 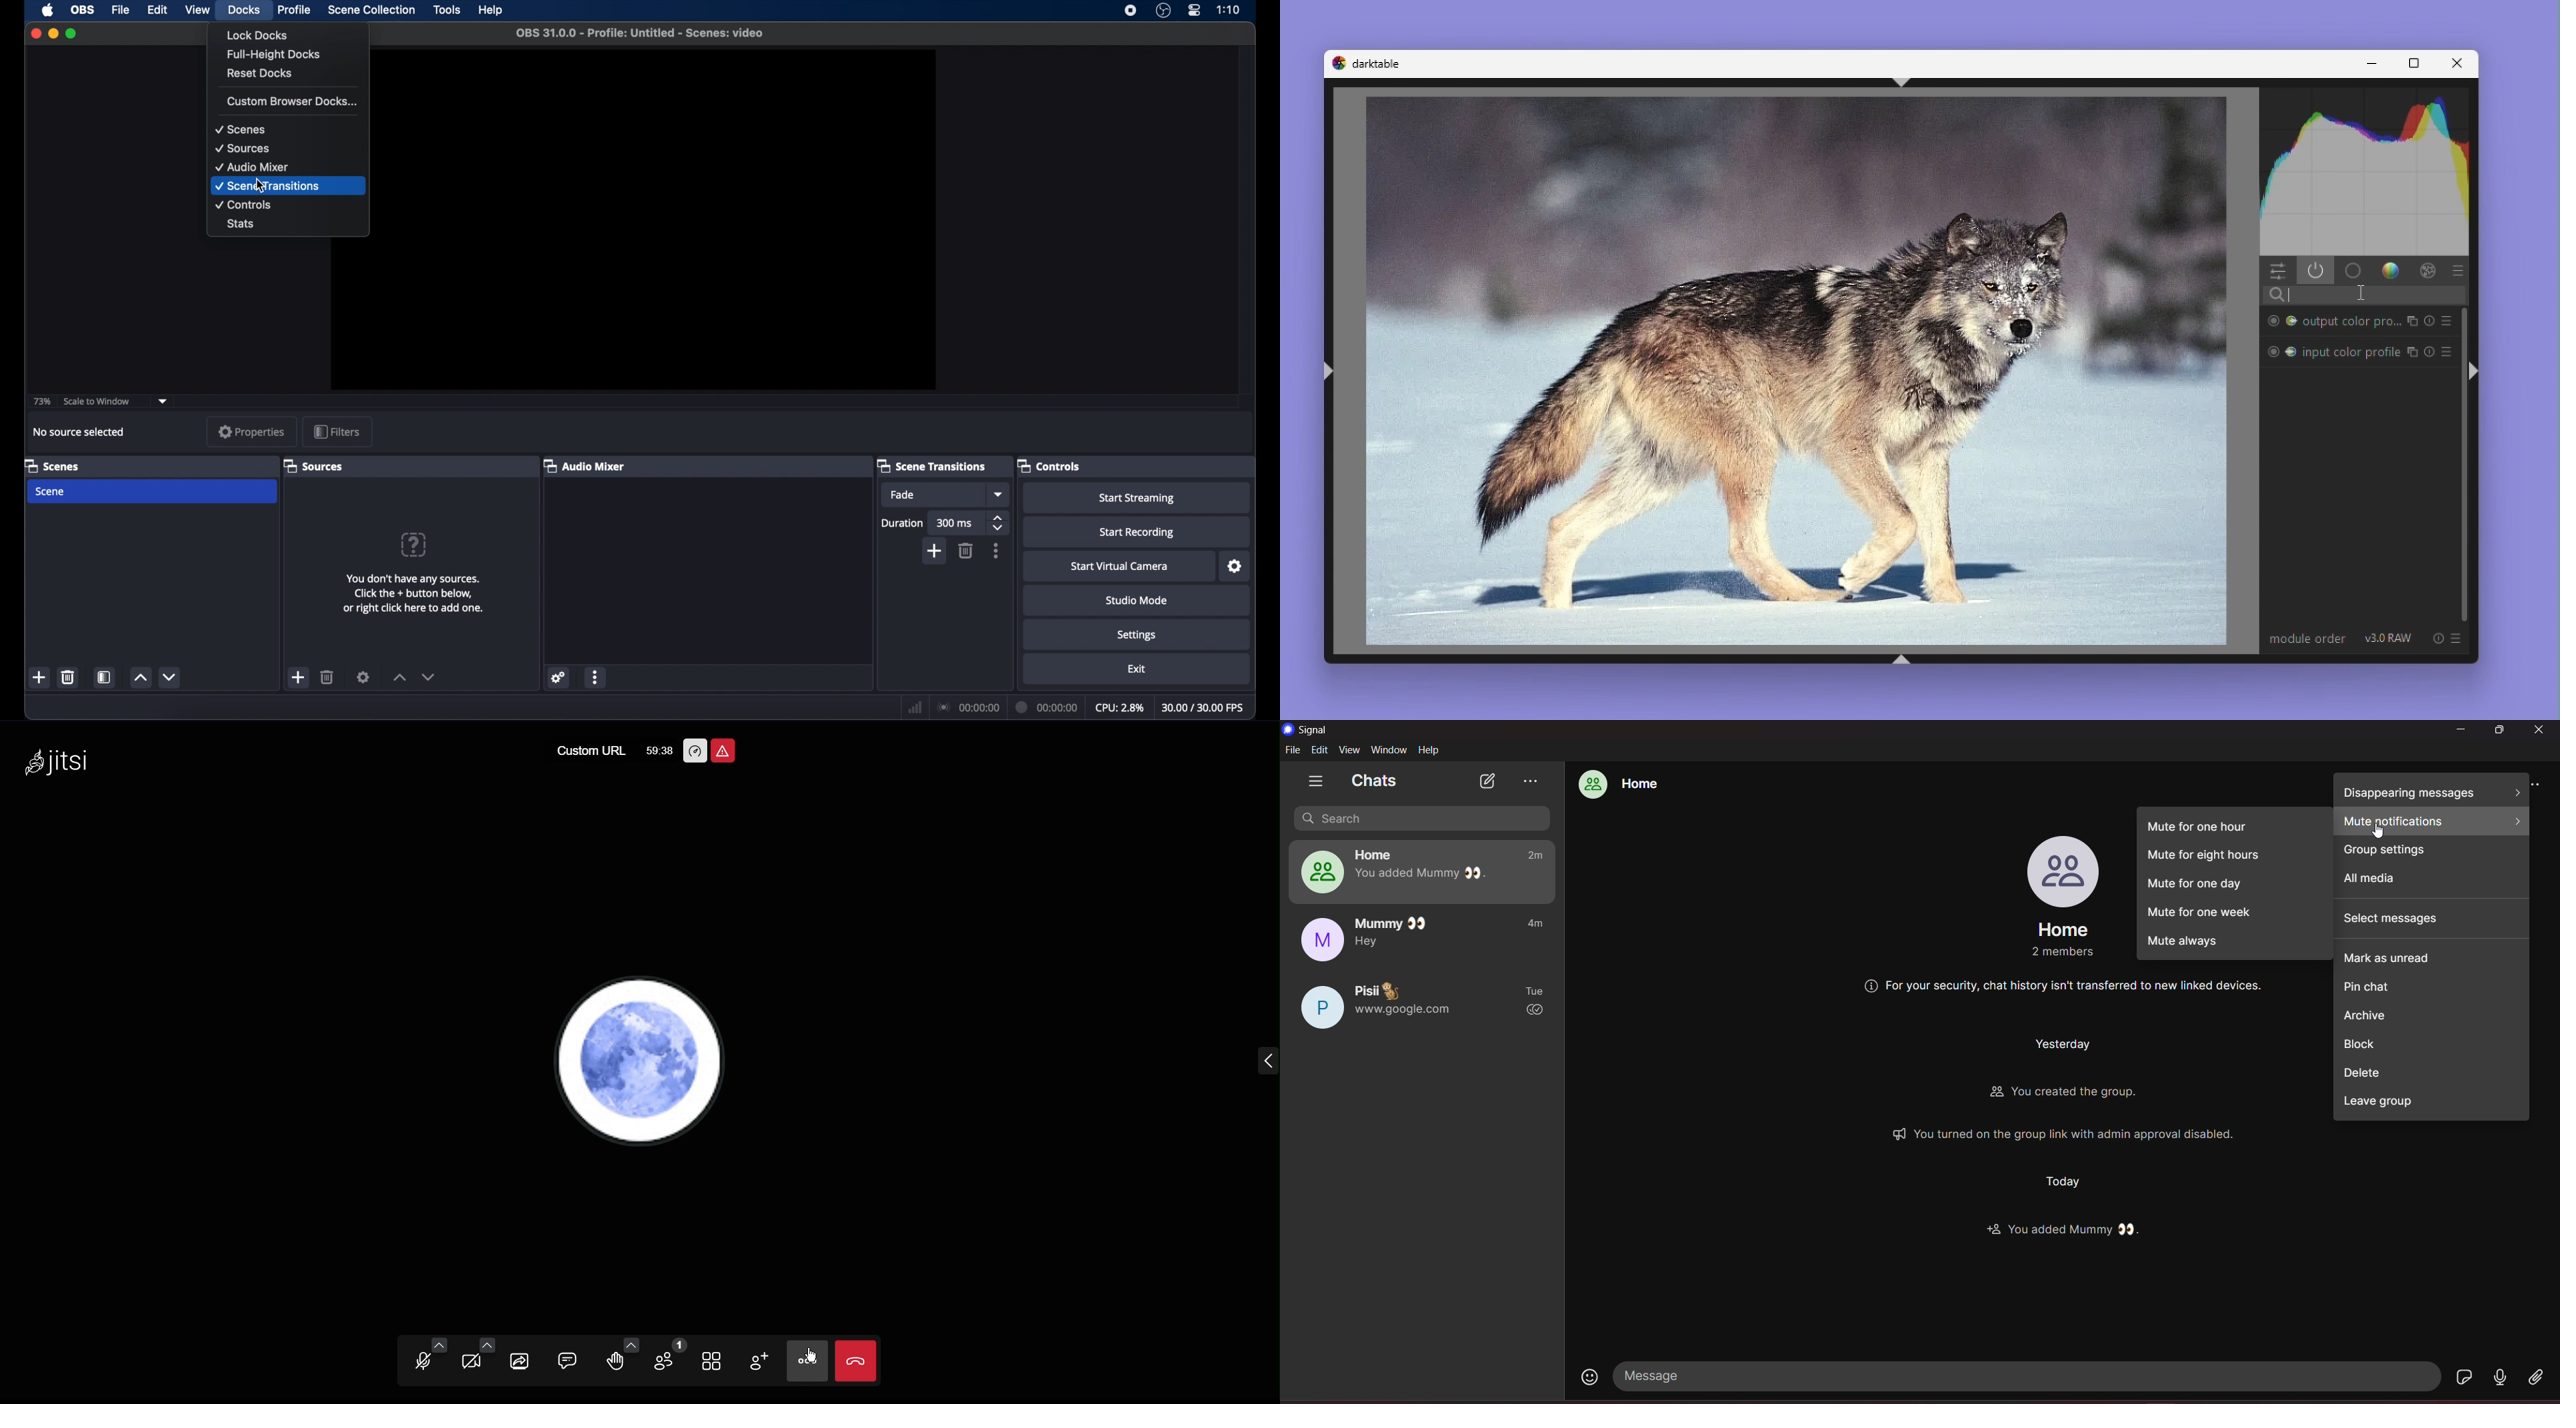 I want to click on help, so click(x=491, y=11).